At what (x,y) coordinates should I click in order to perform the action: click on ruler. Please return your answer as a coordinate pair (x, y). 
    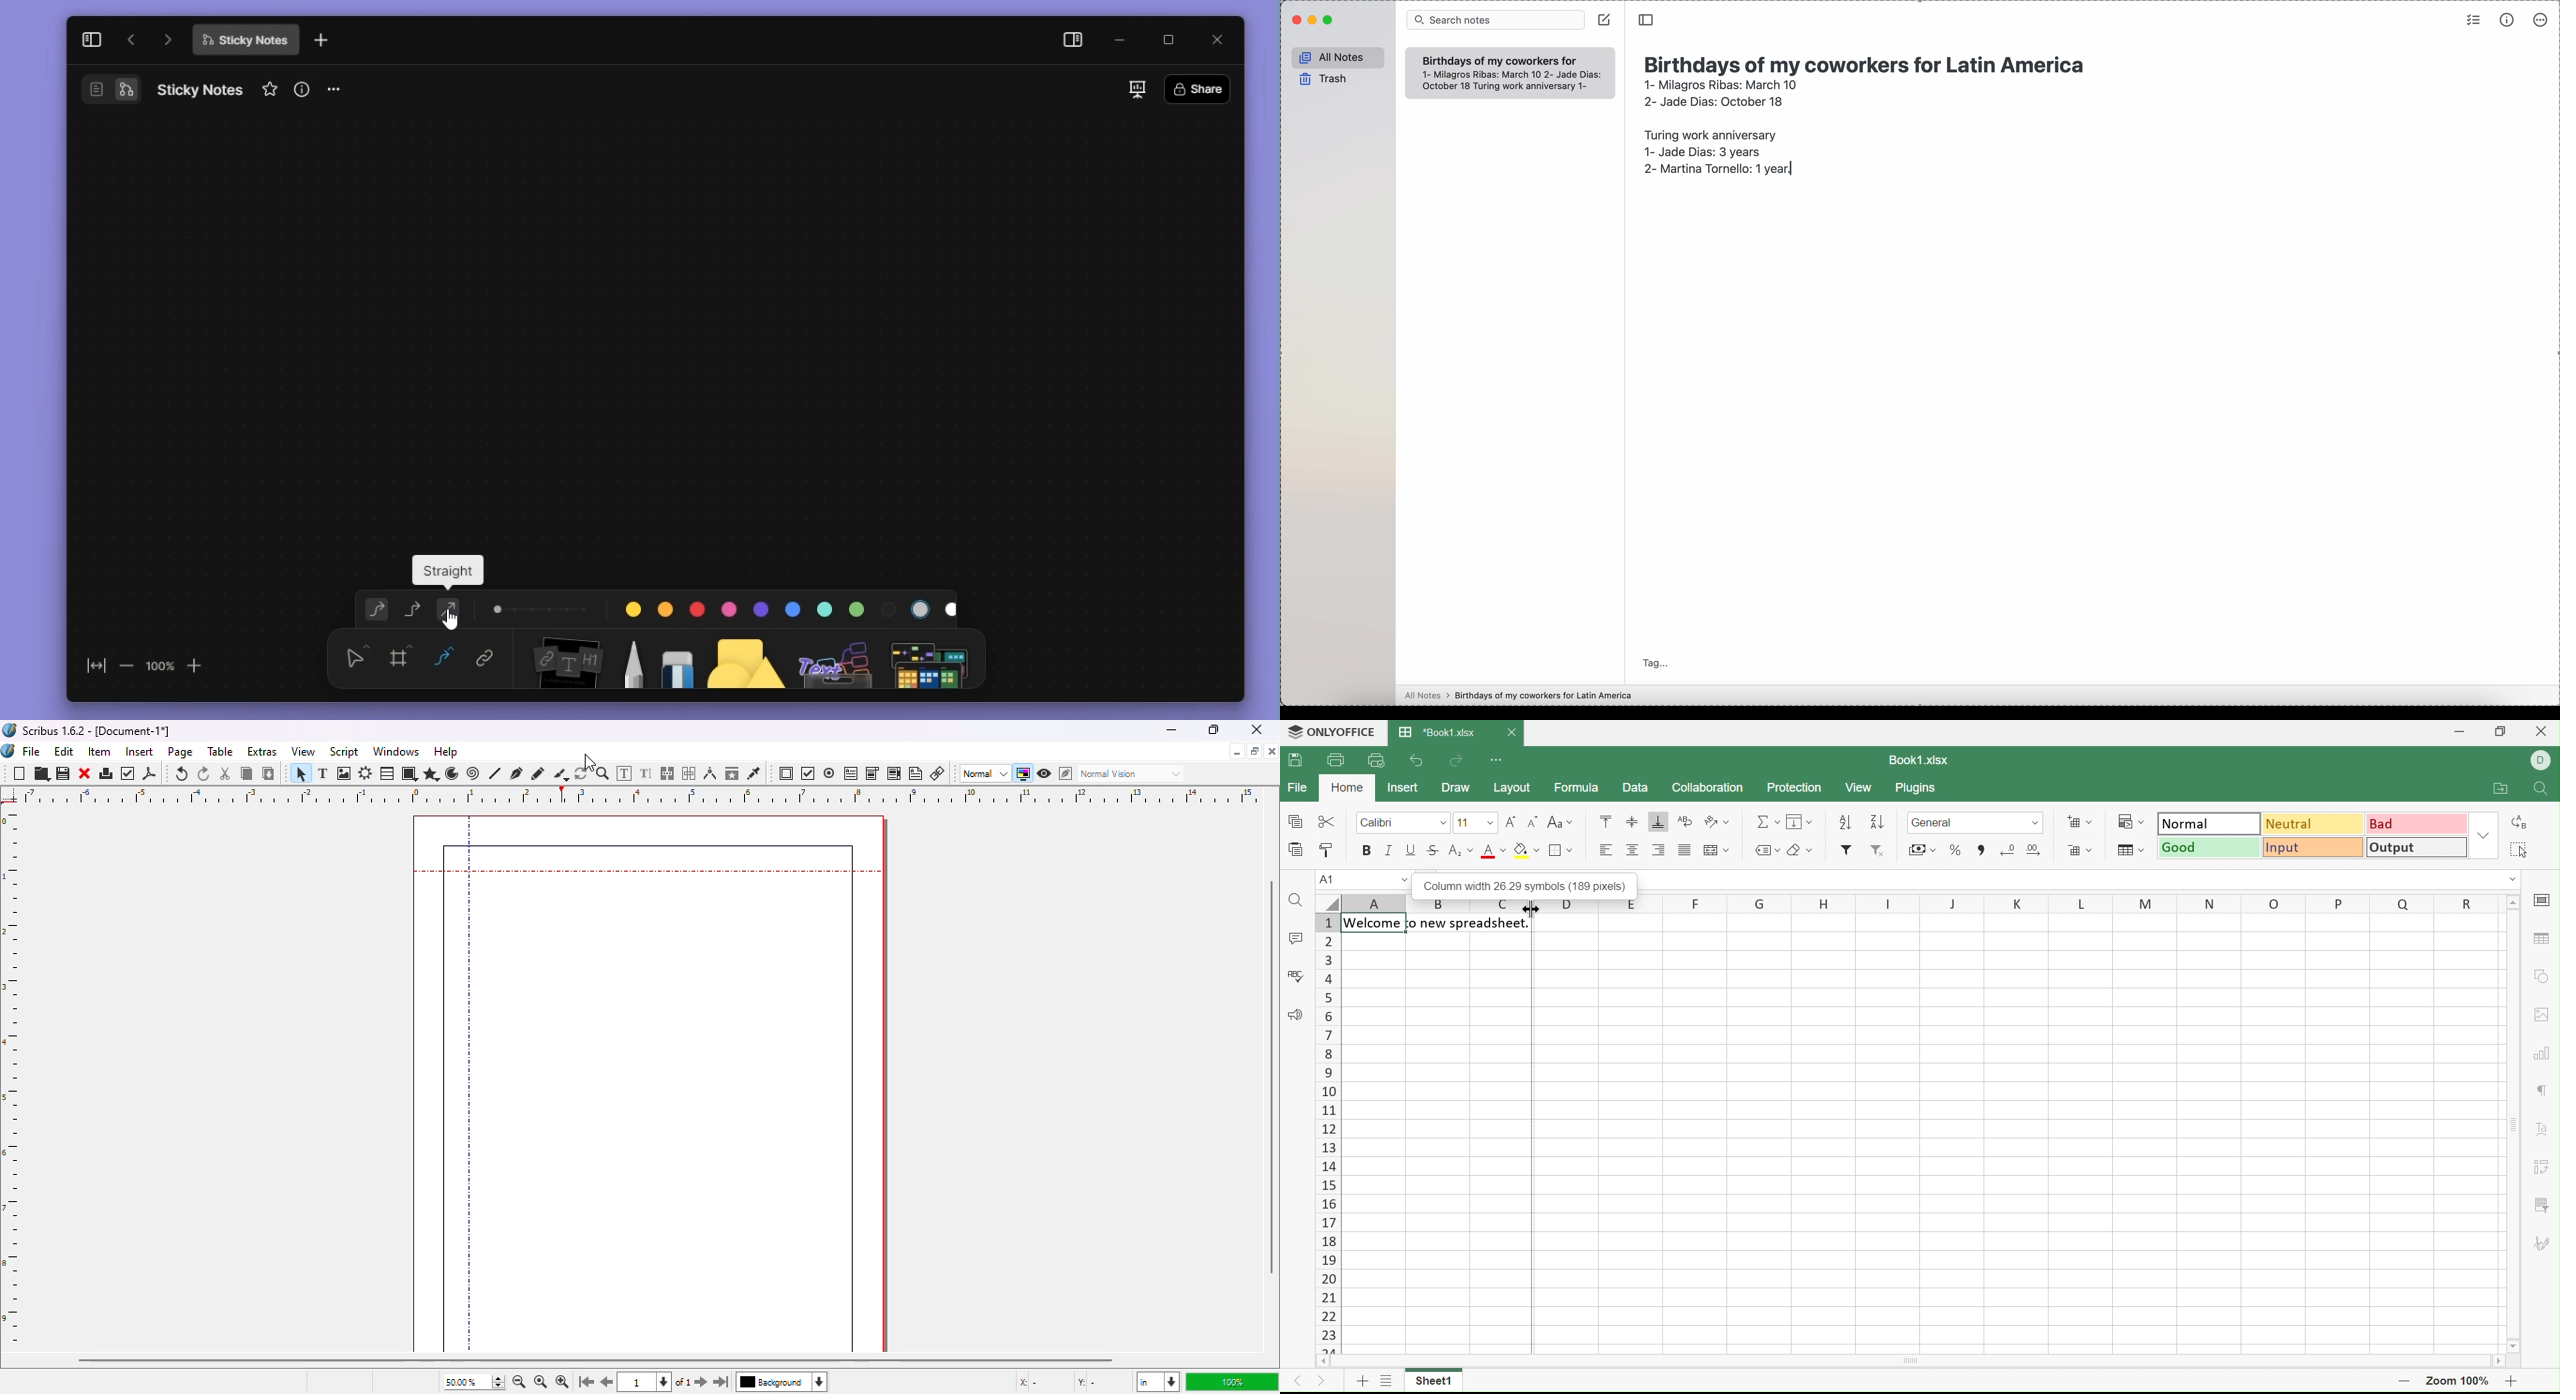
    Looking at the image, I should click on (14, 1078).